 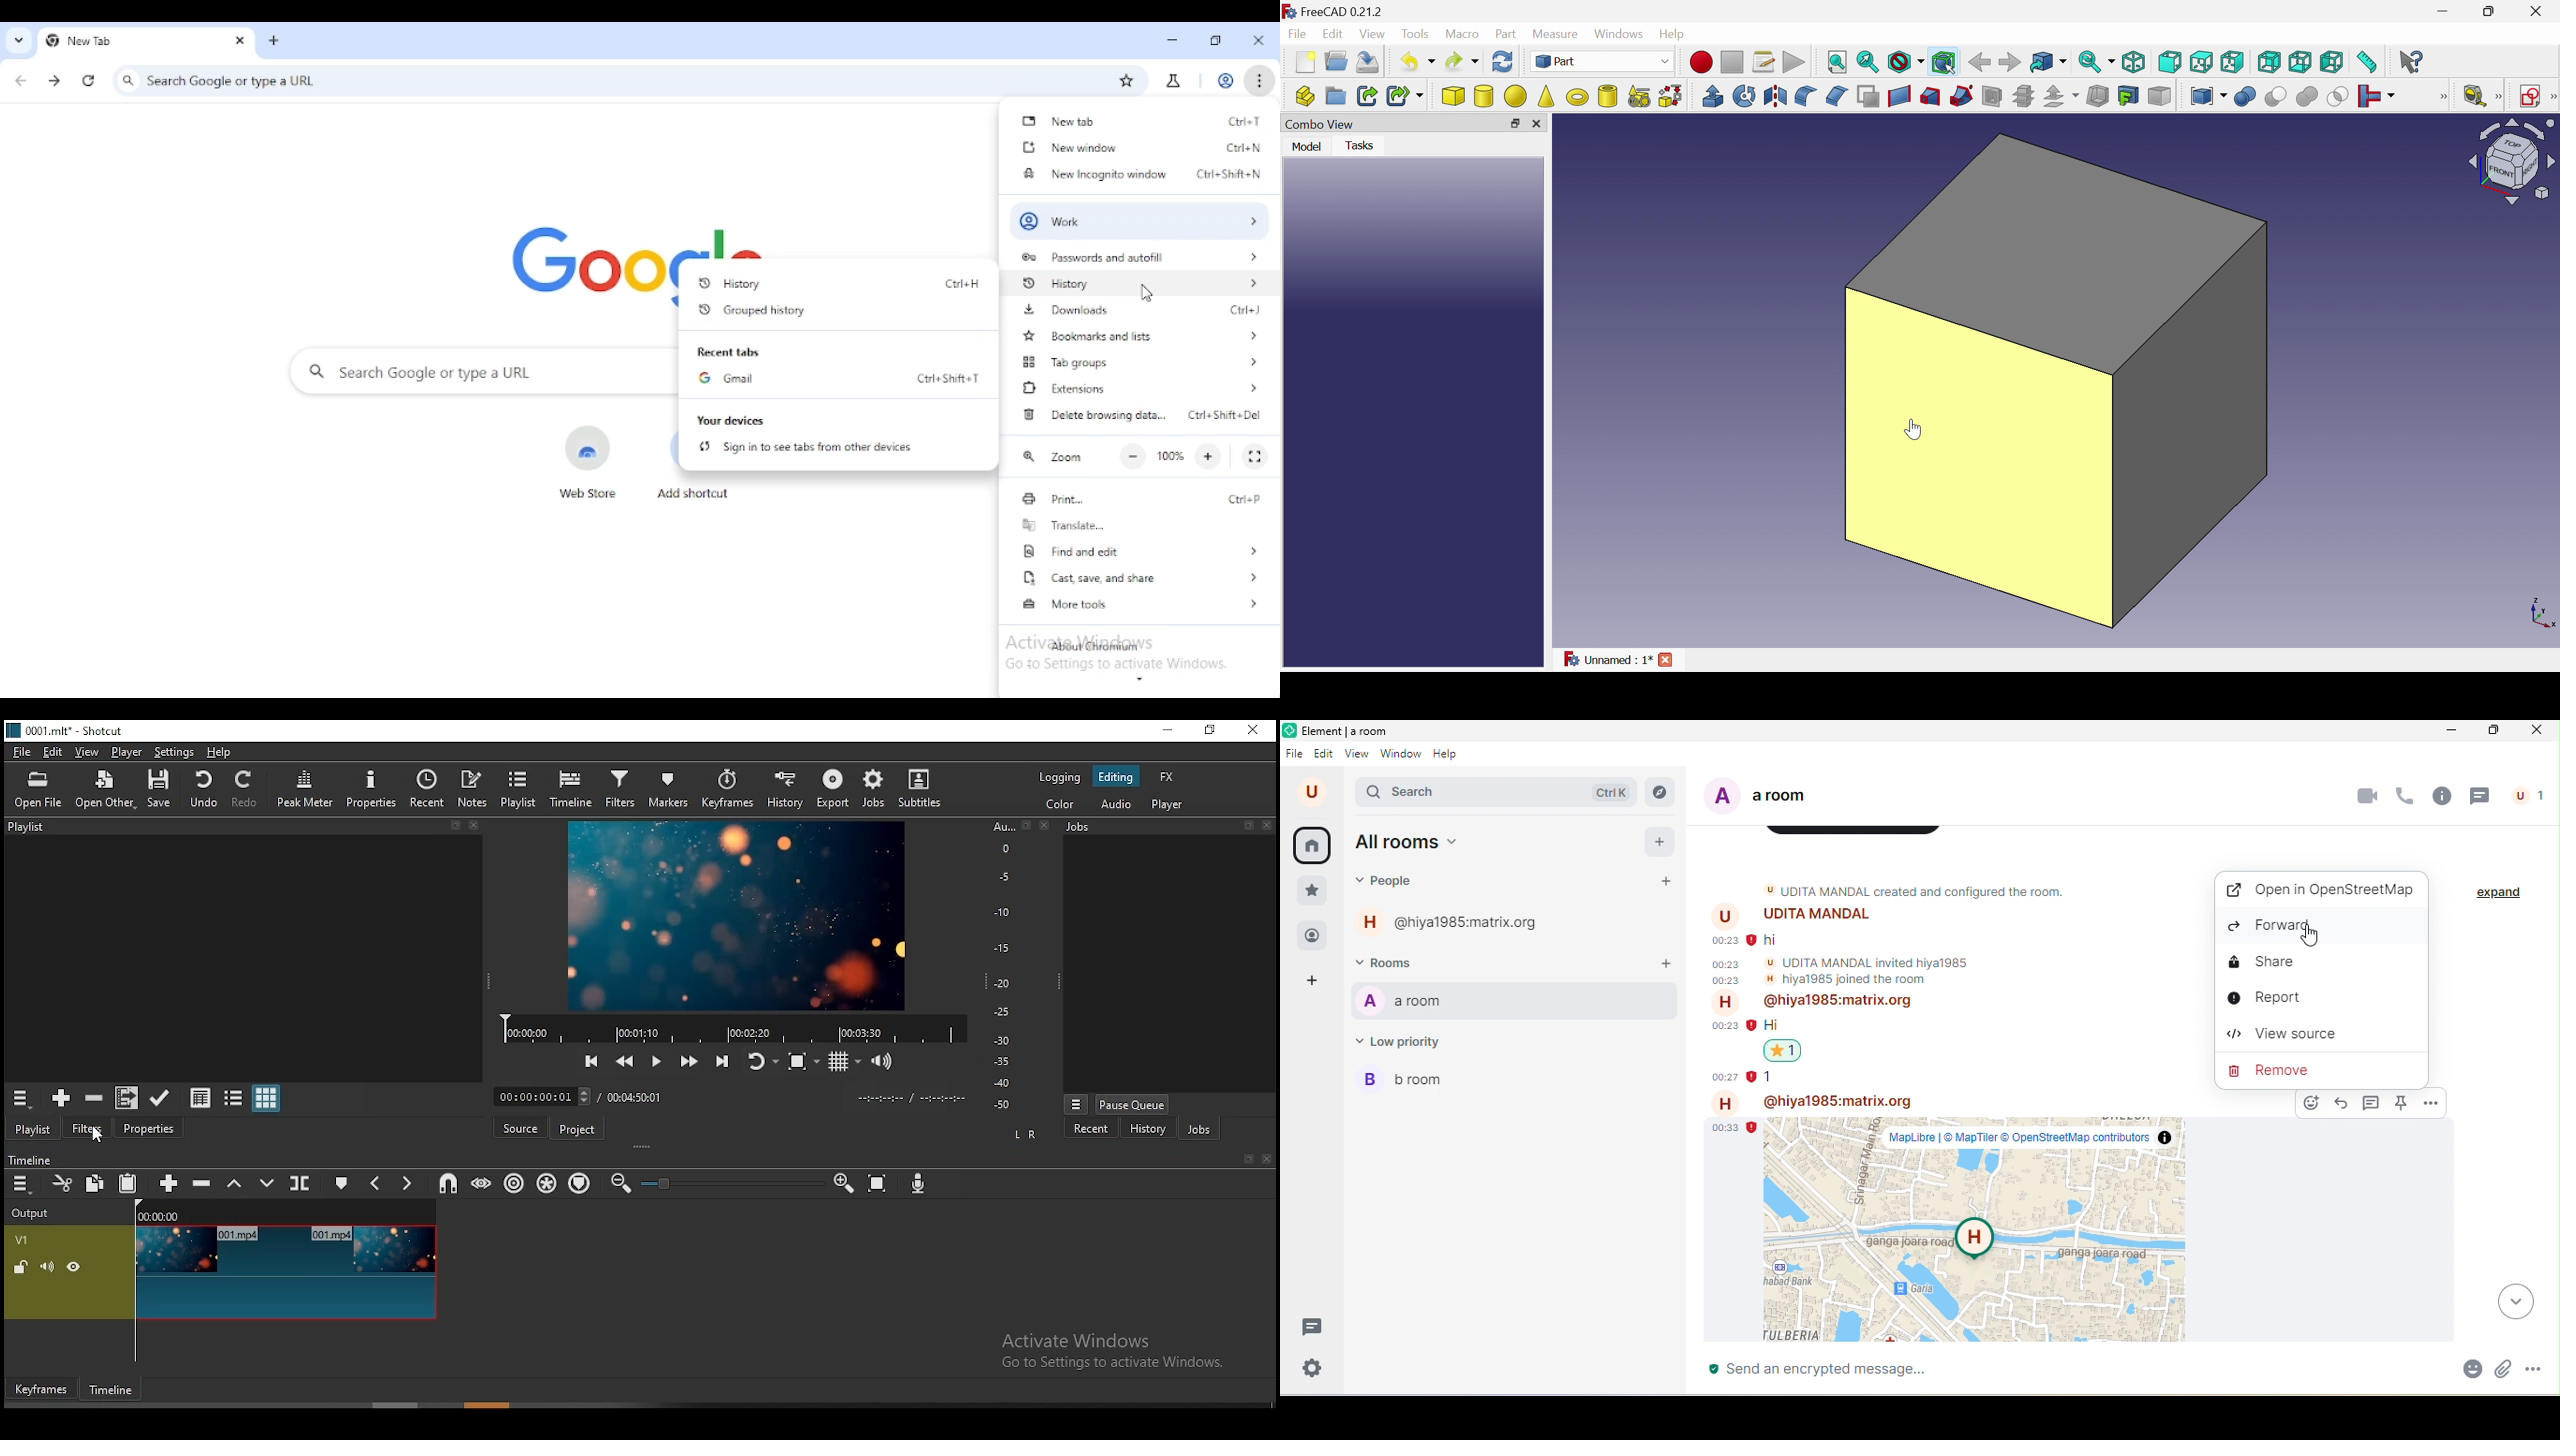 I want to click on keyframes, so click(x=727, y=787).